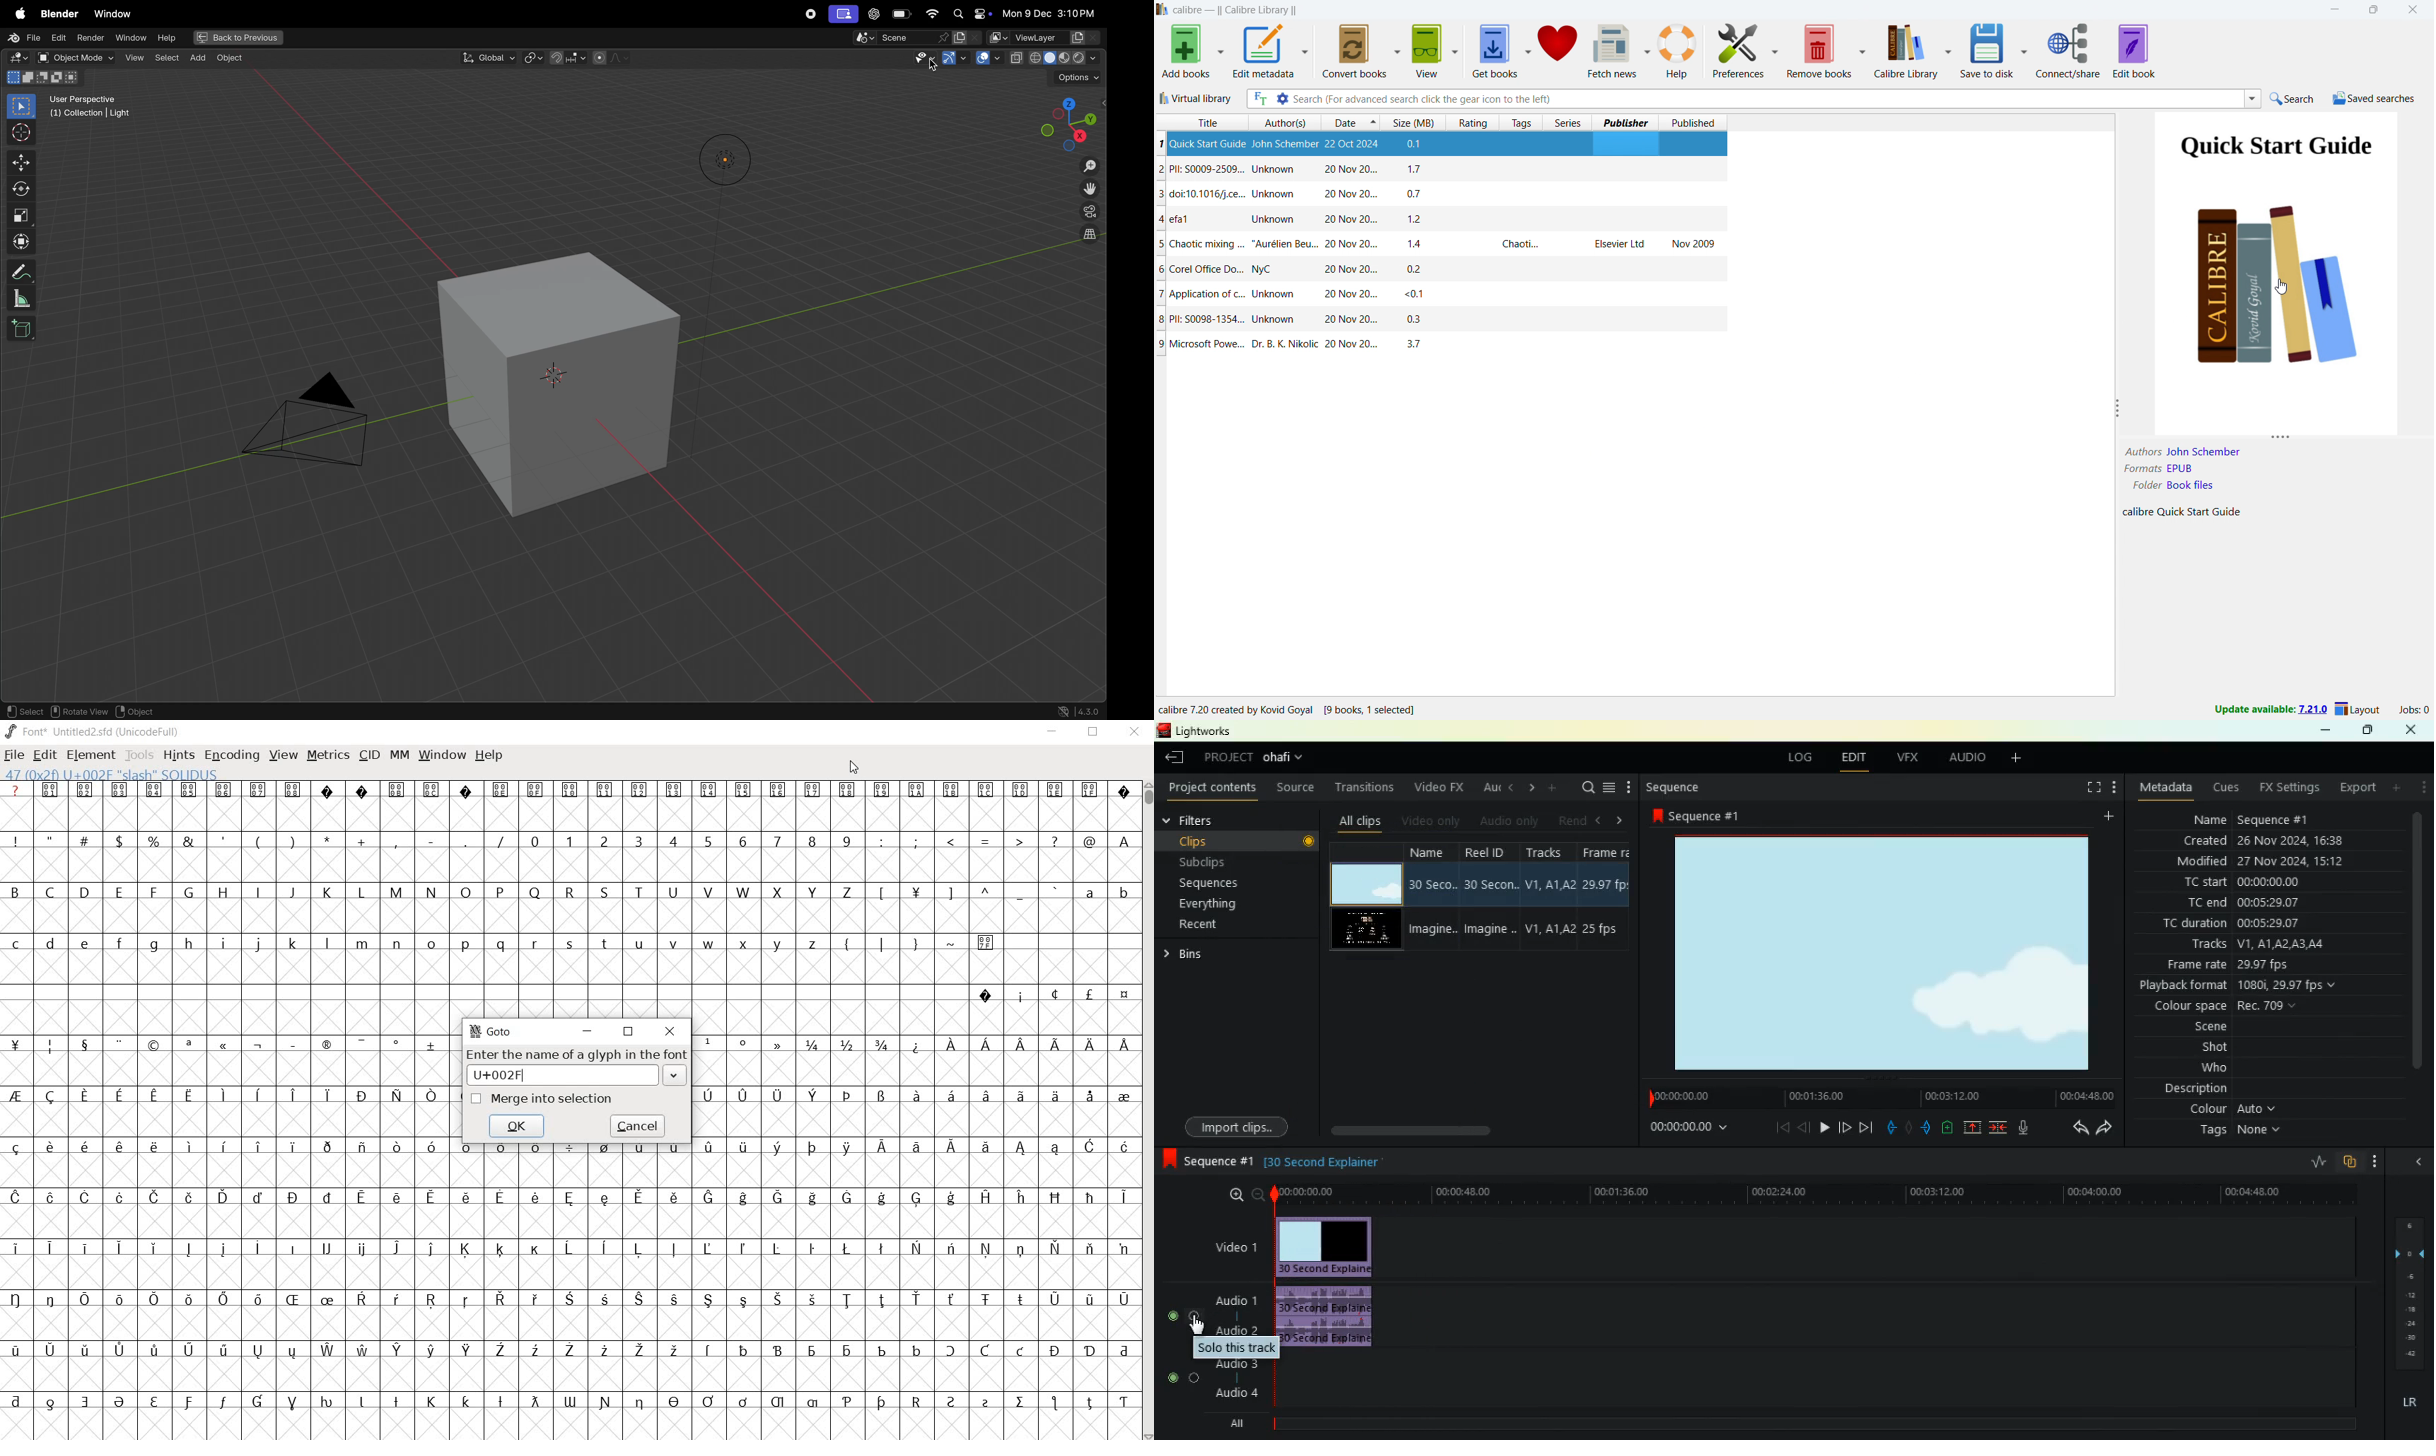 This screenshot has height=1456, width=2436. Describe the element at coordinates (1220, 52) in the screenshot. I see `add books options` at that location.